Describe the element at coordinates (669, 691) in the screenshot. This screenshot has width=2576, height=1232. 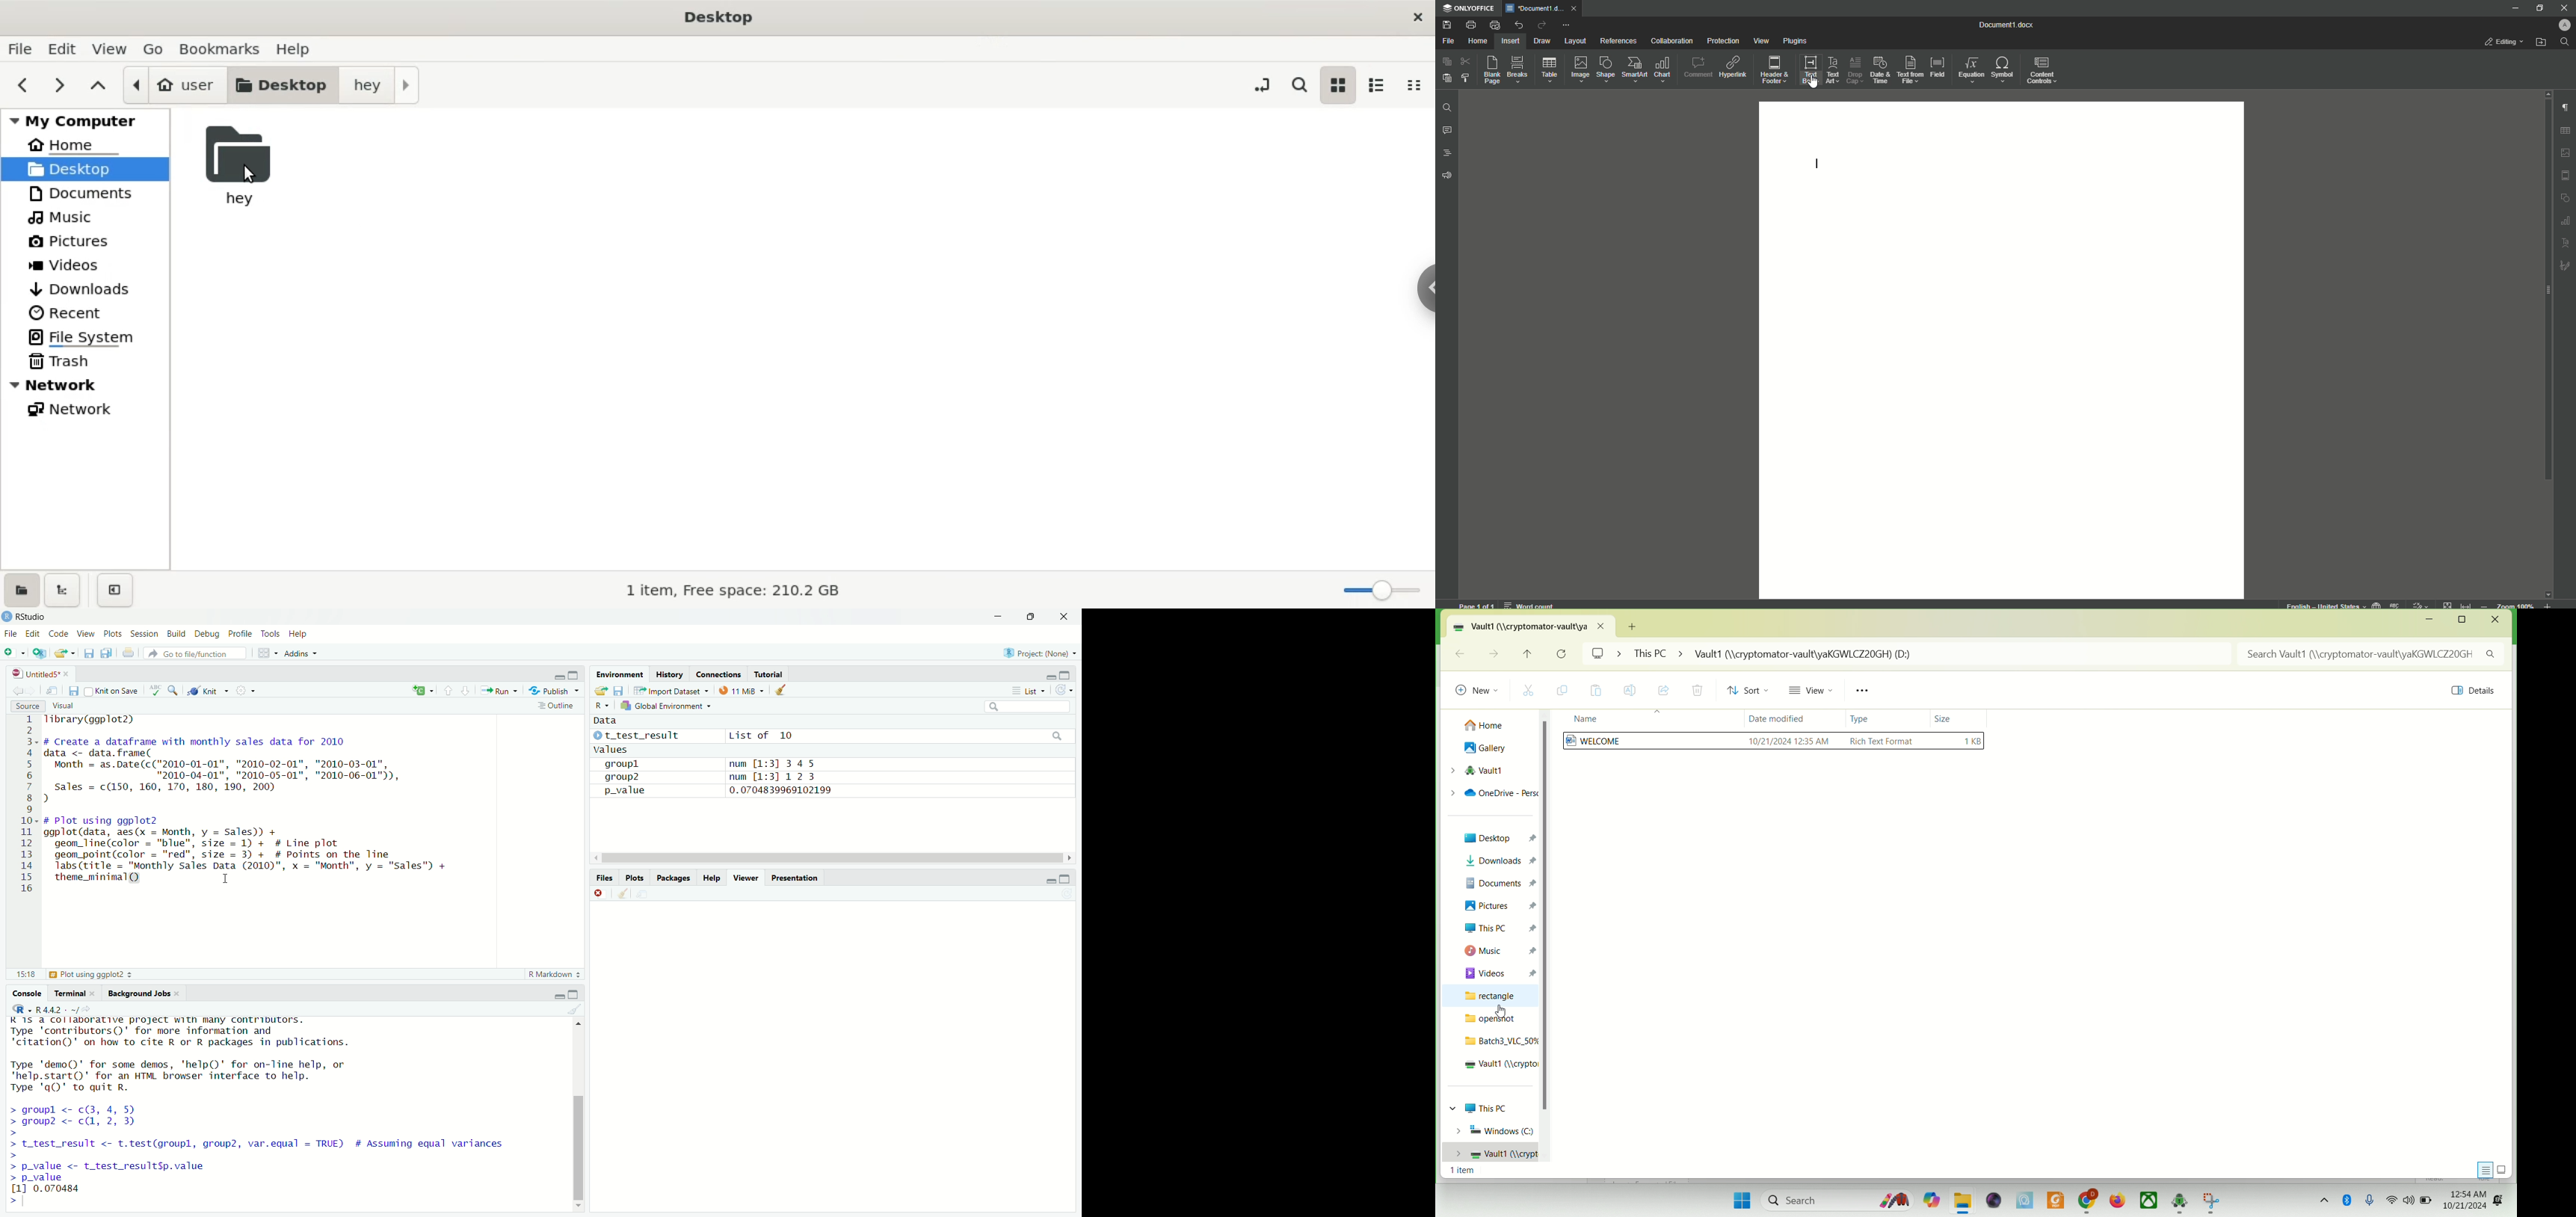
I see `Import Dataset` at that location.